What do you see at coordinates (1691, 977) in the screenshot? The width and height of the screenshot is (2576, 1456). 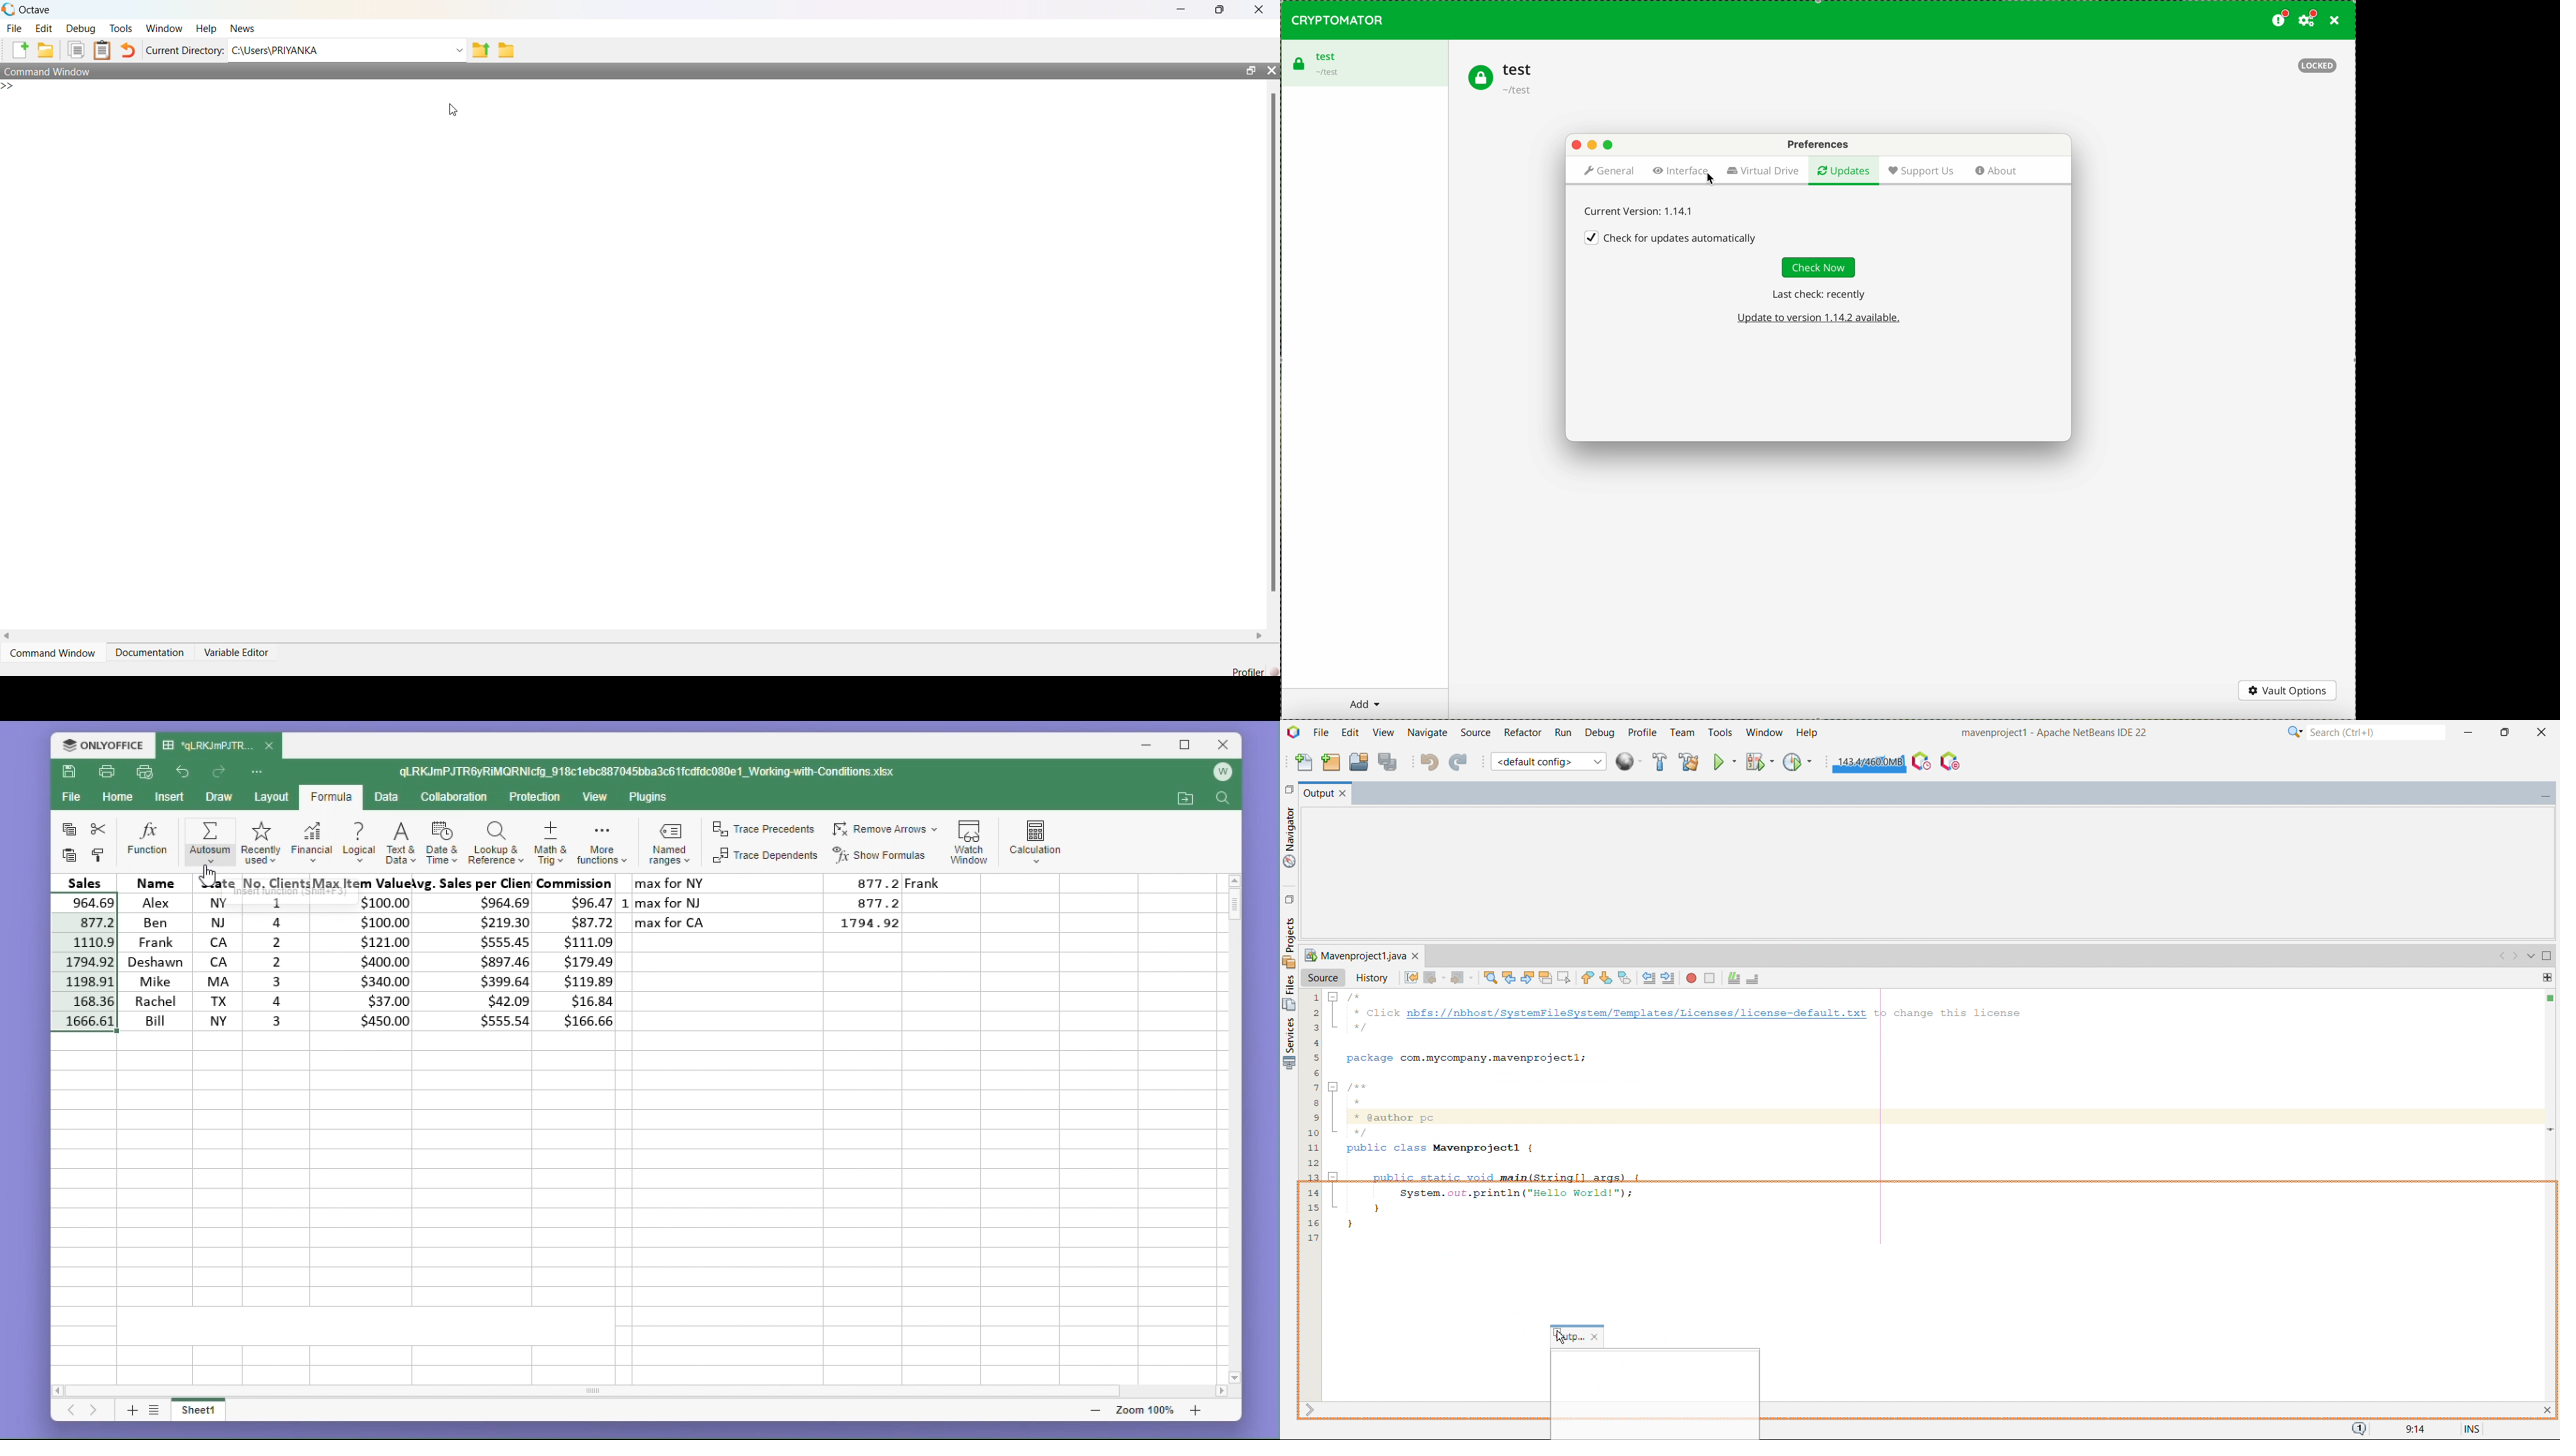 I see `start macro recording ` at bounding box center [1691, 977].